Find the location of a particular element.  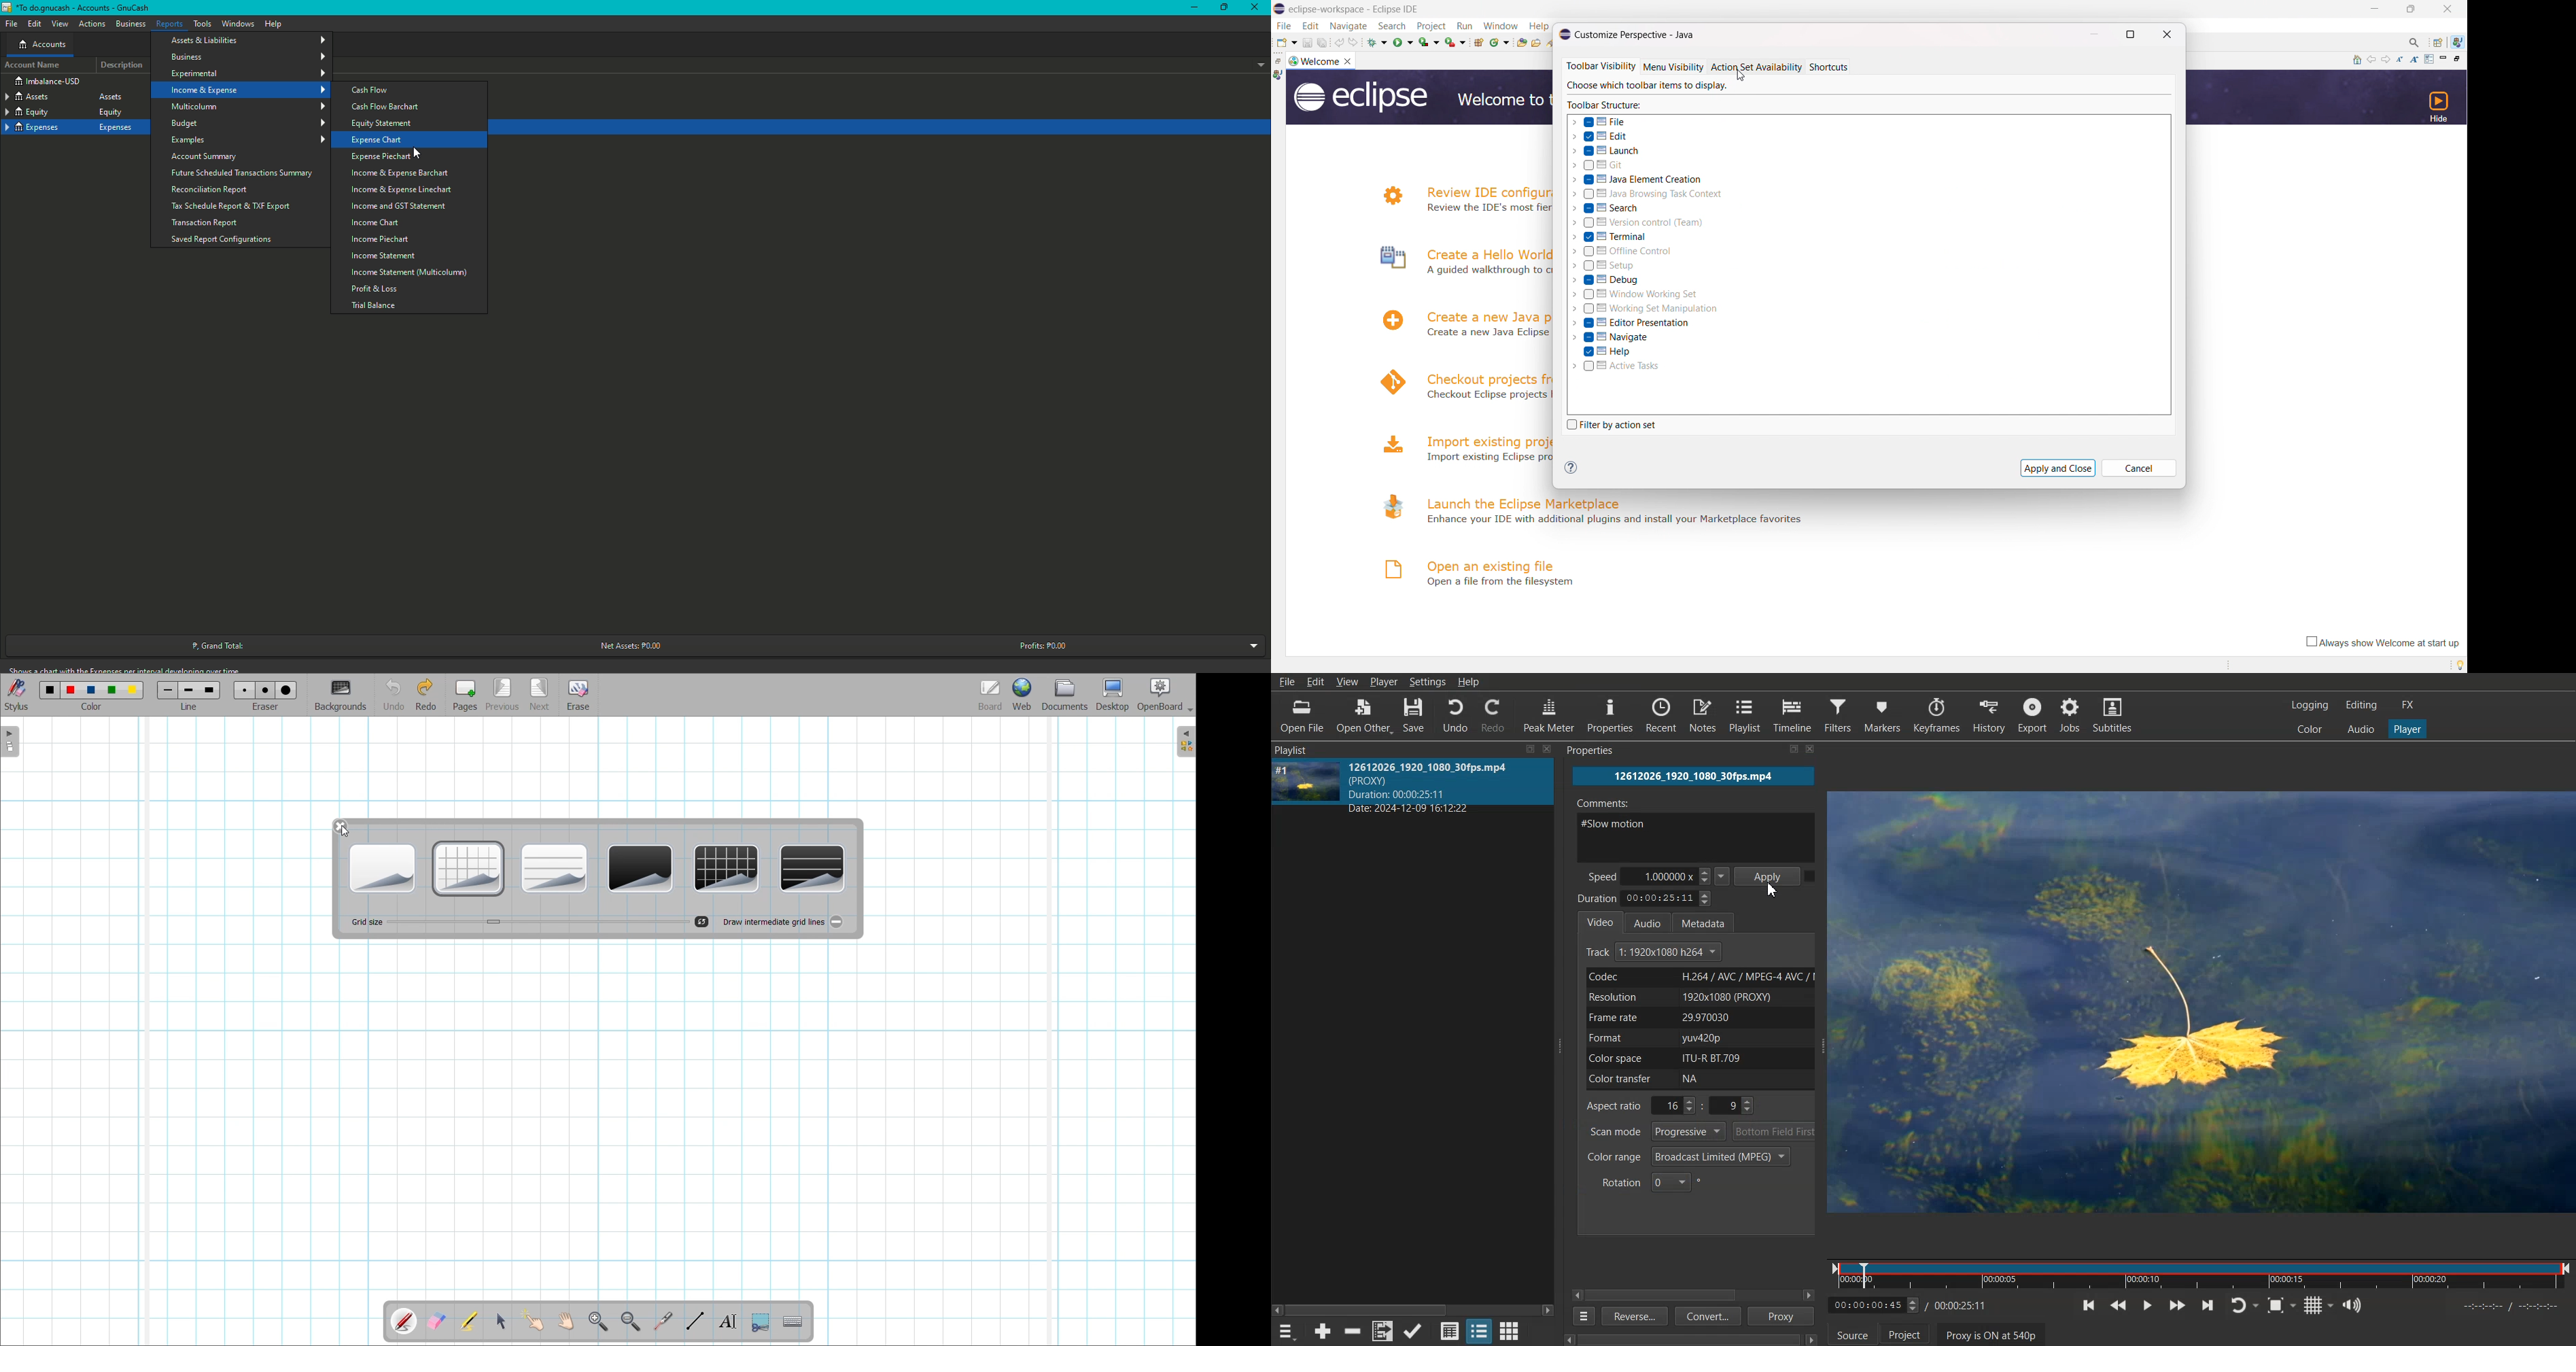

timeline is located at coordinates (2509, 1307).